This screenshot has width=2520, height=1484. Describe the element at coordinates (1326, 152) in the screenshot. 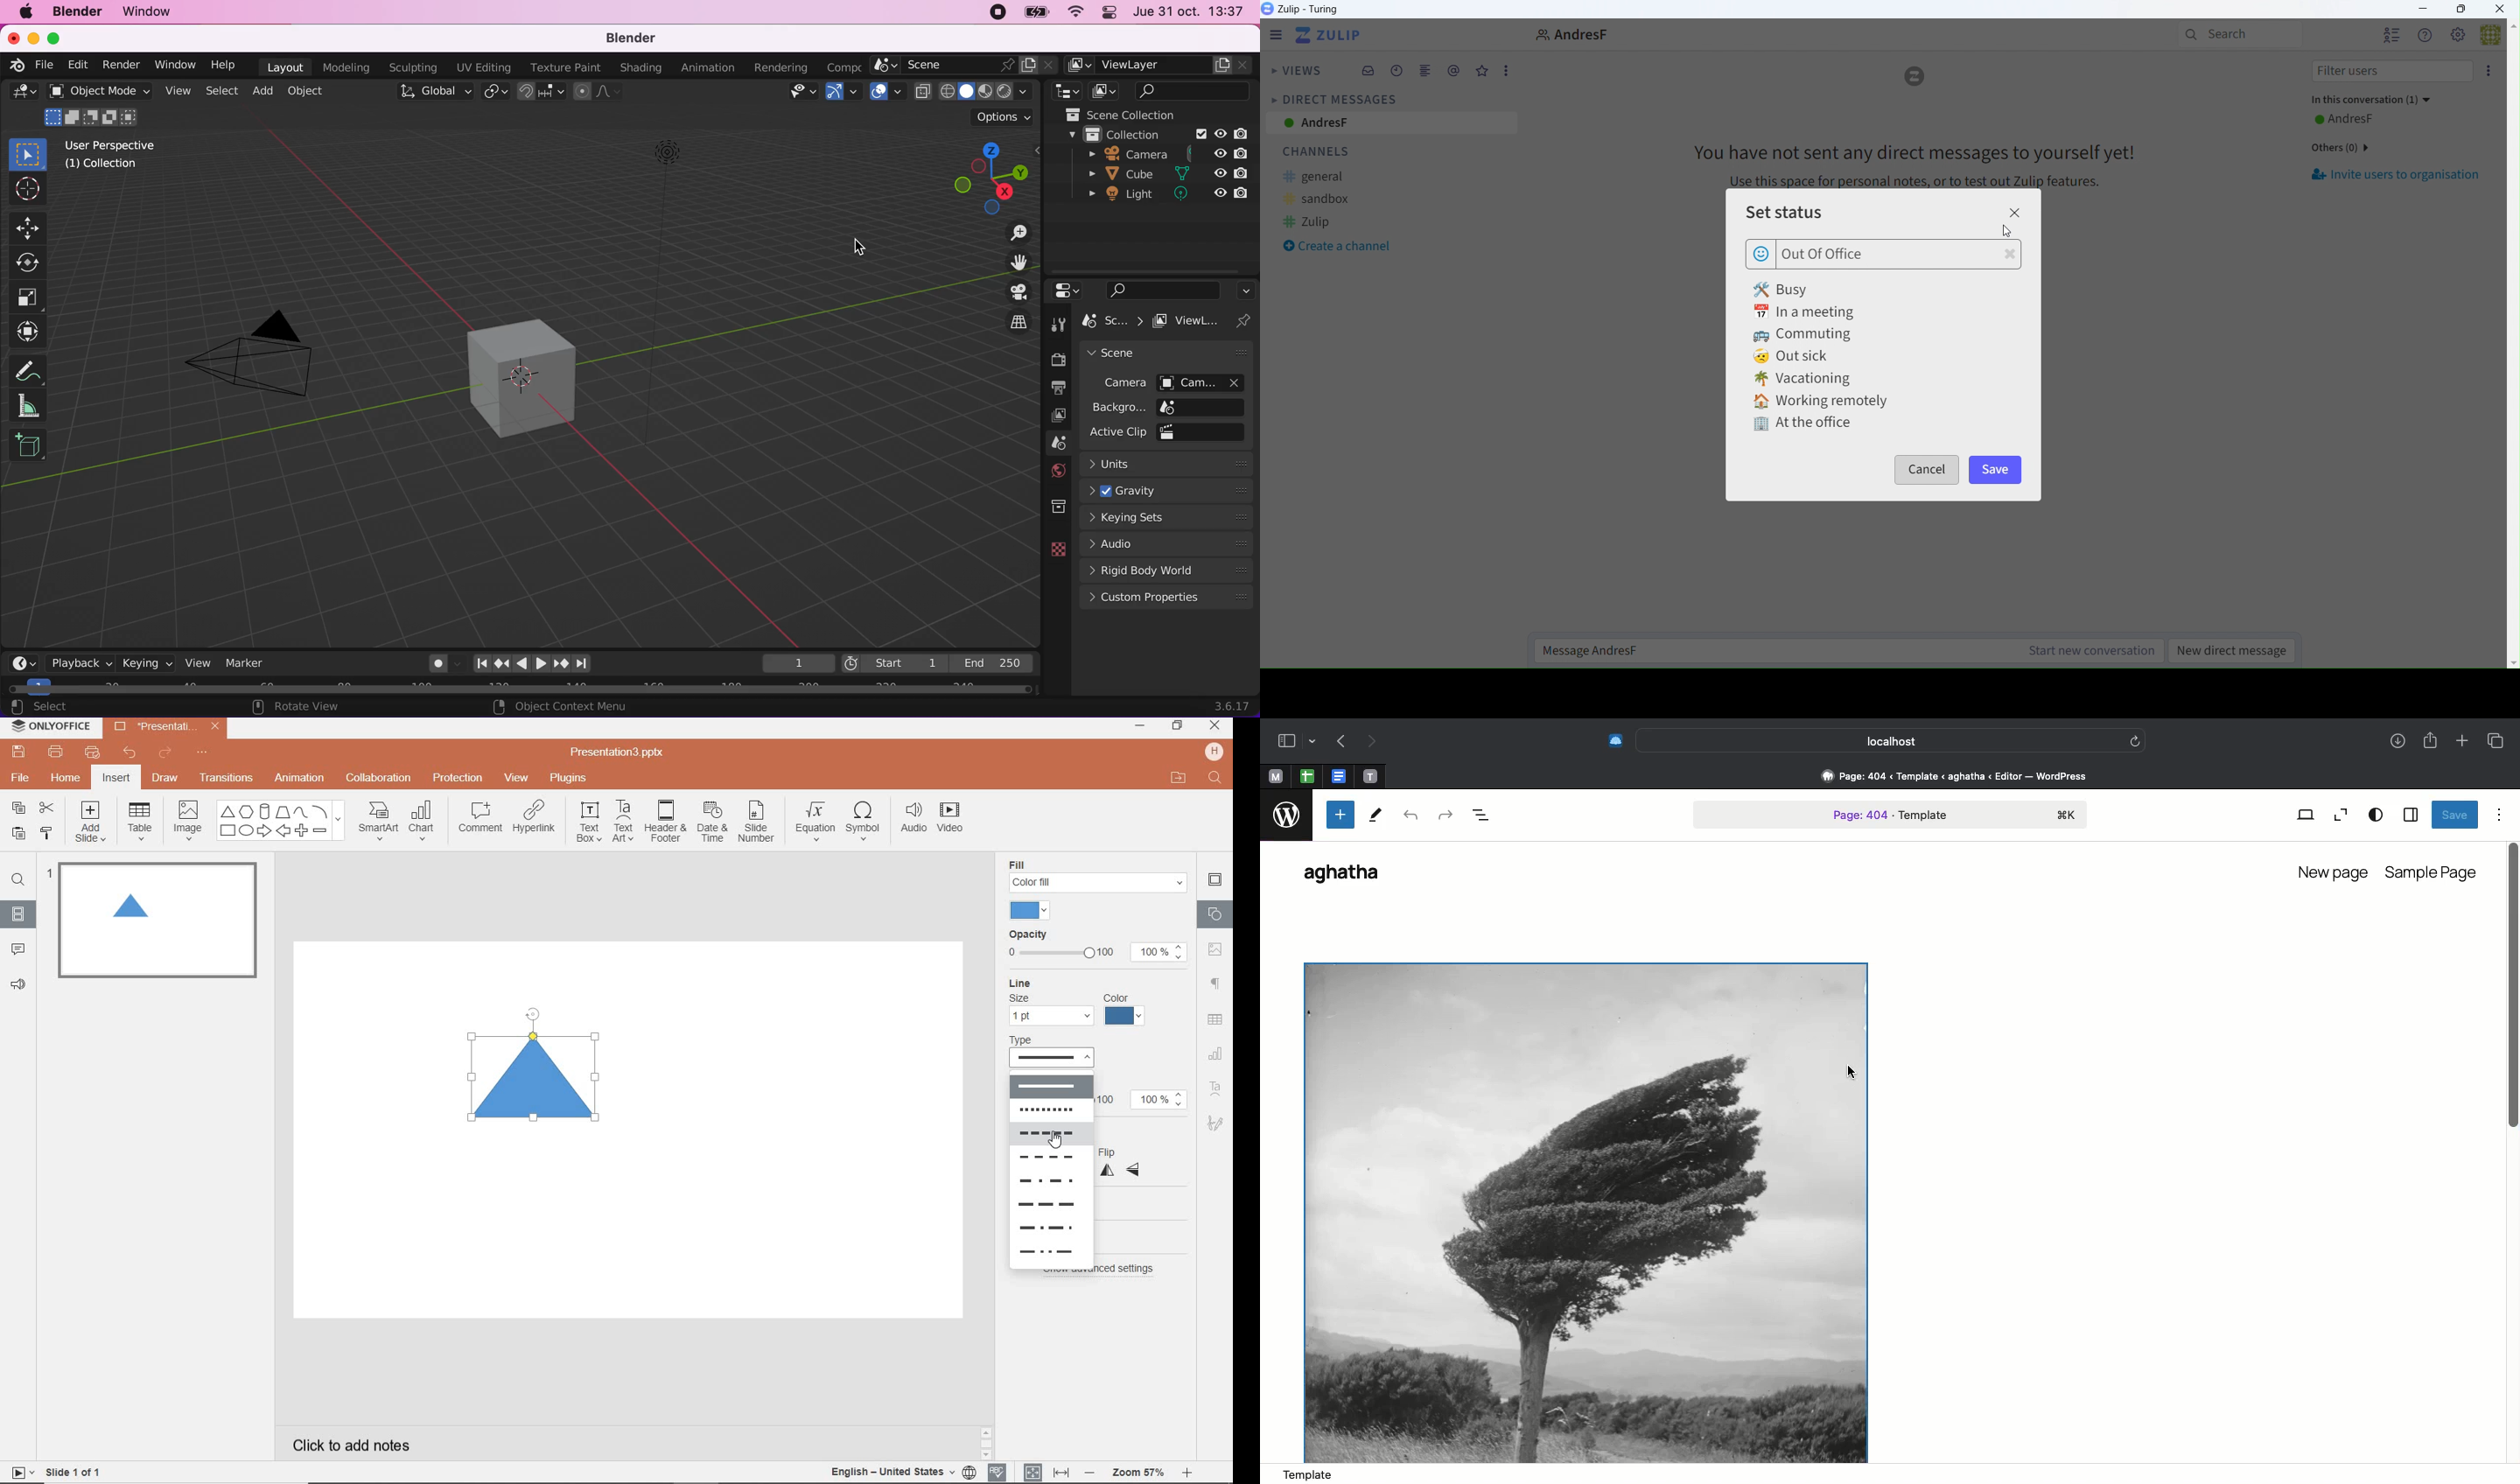

I see `Channels` at that location.